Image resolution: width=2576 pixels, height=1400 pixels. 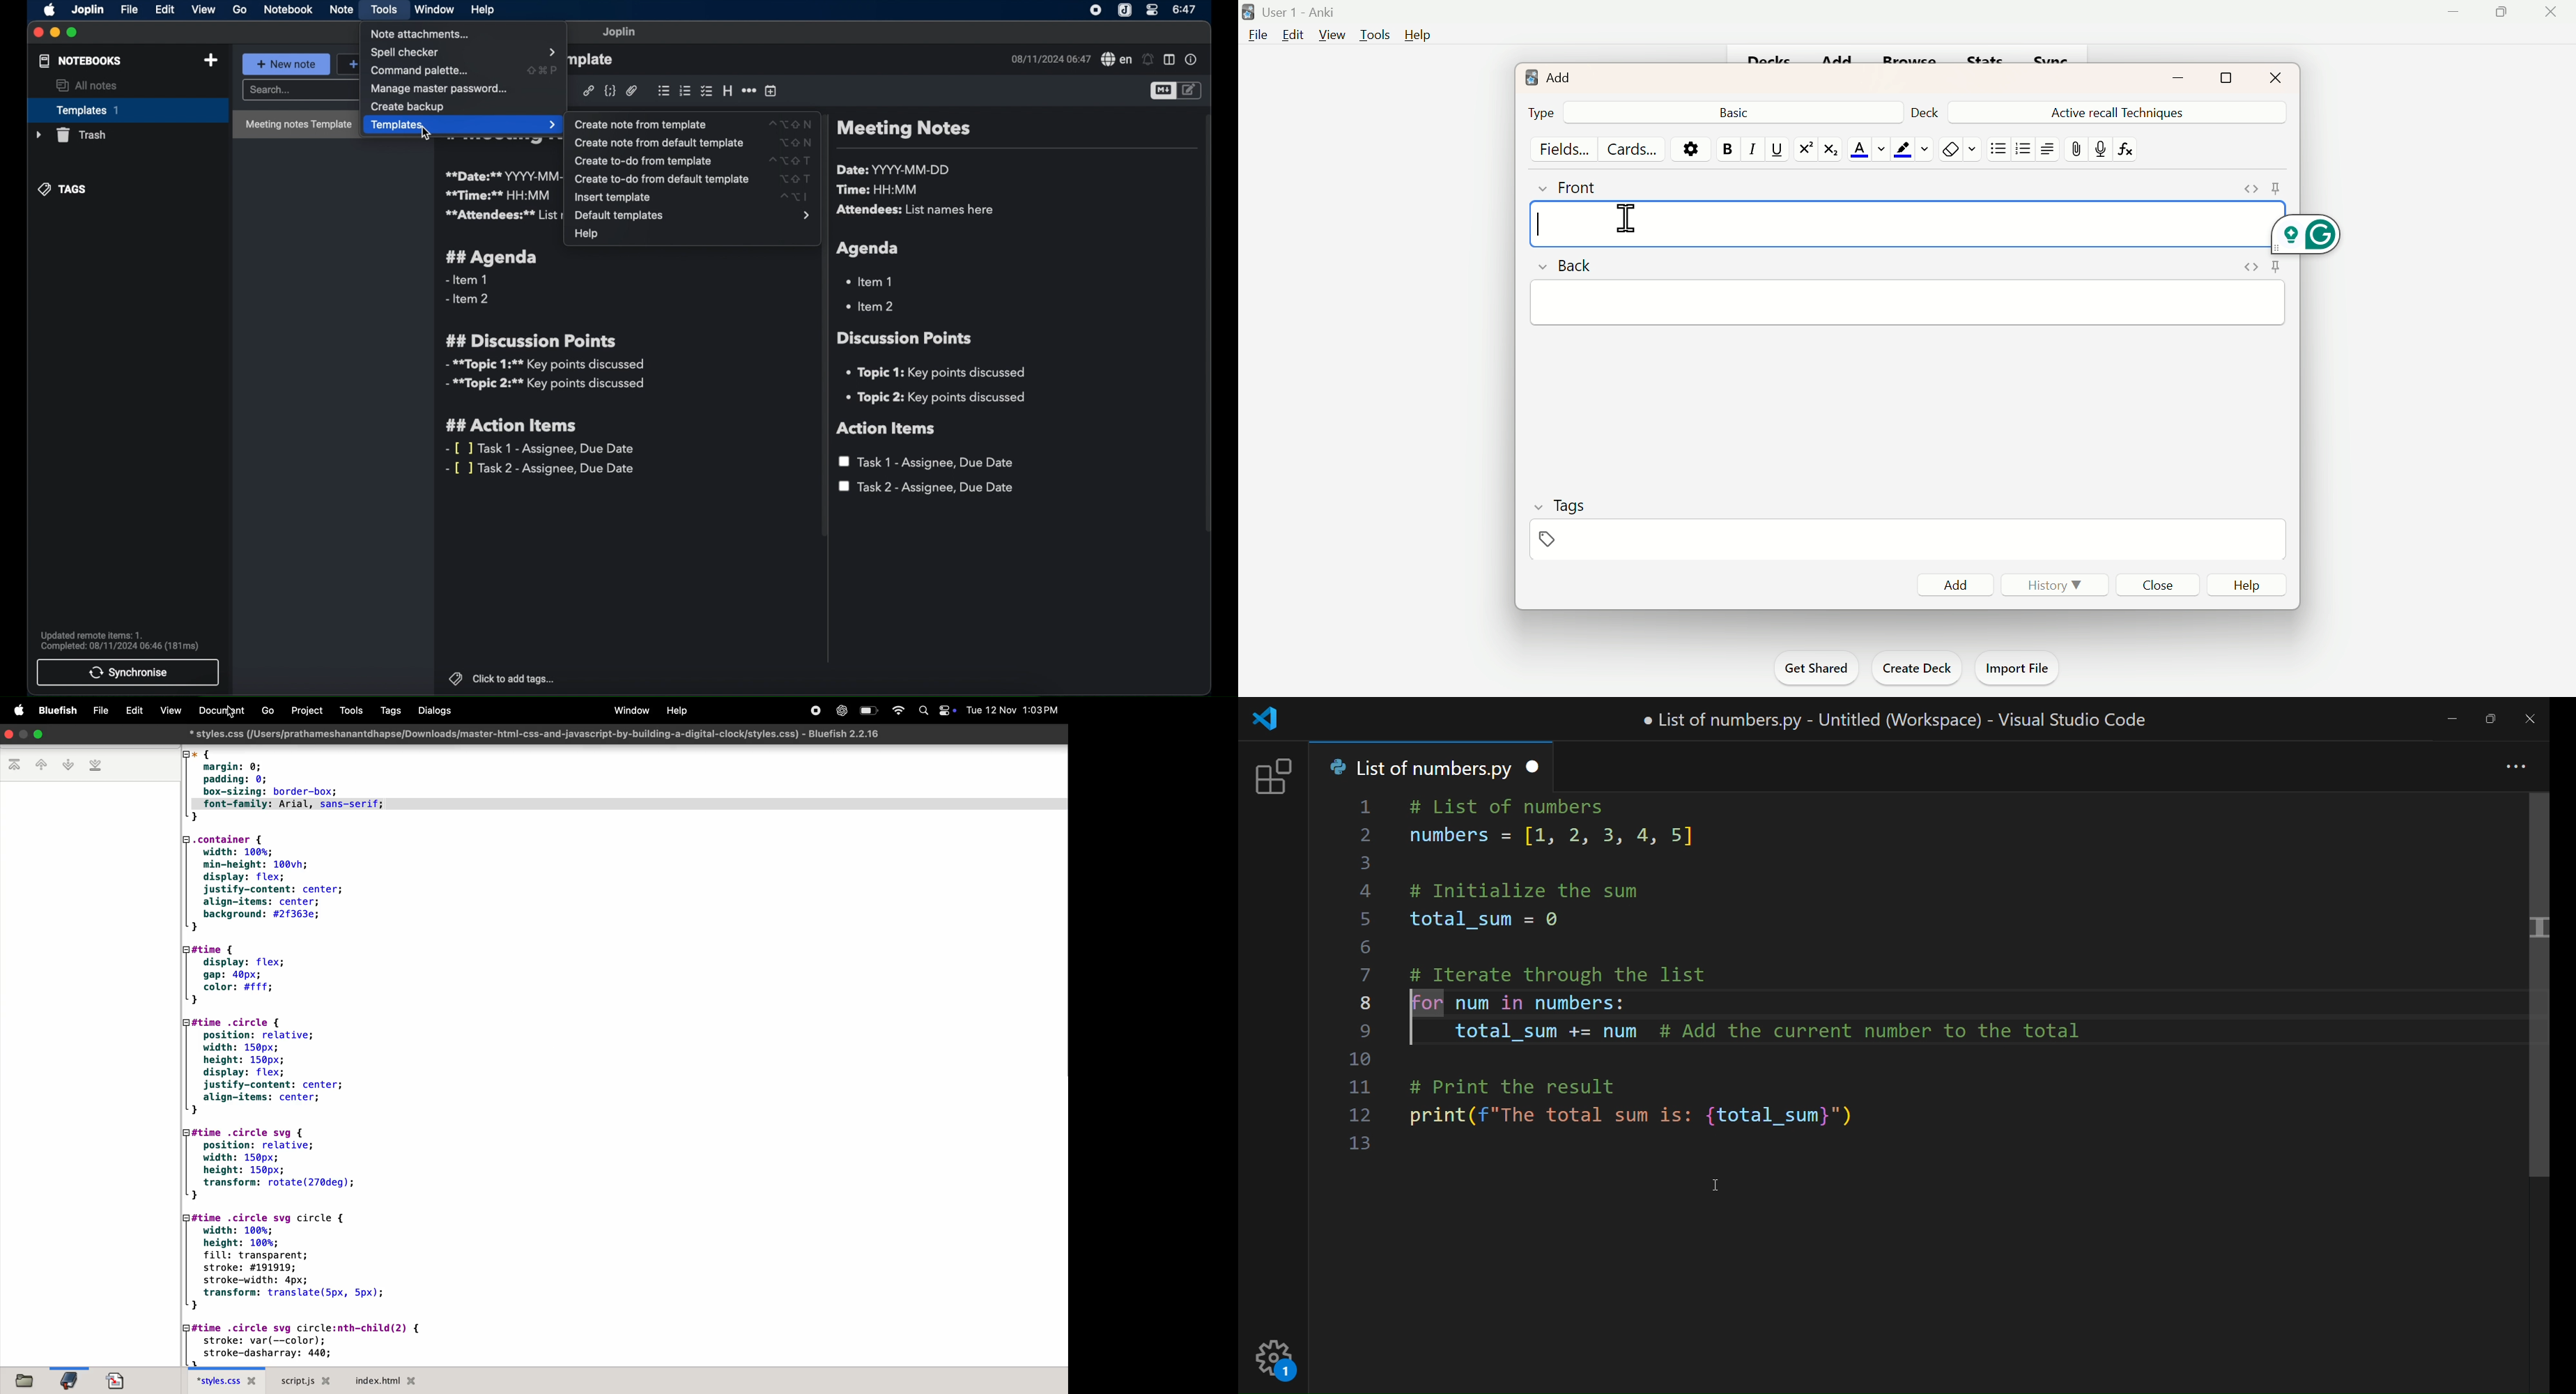 What do you see at coordinates (927, 488) in the screenshot?
I see `task 2 assignee, due date` at bounding box center [927, 488].